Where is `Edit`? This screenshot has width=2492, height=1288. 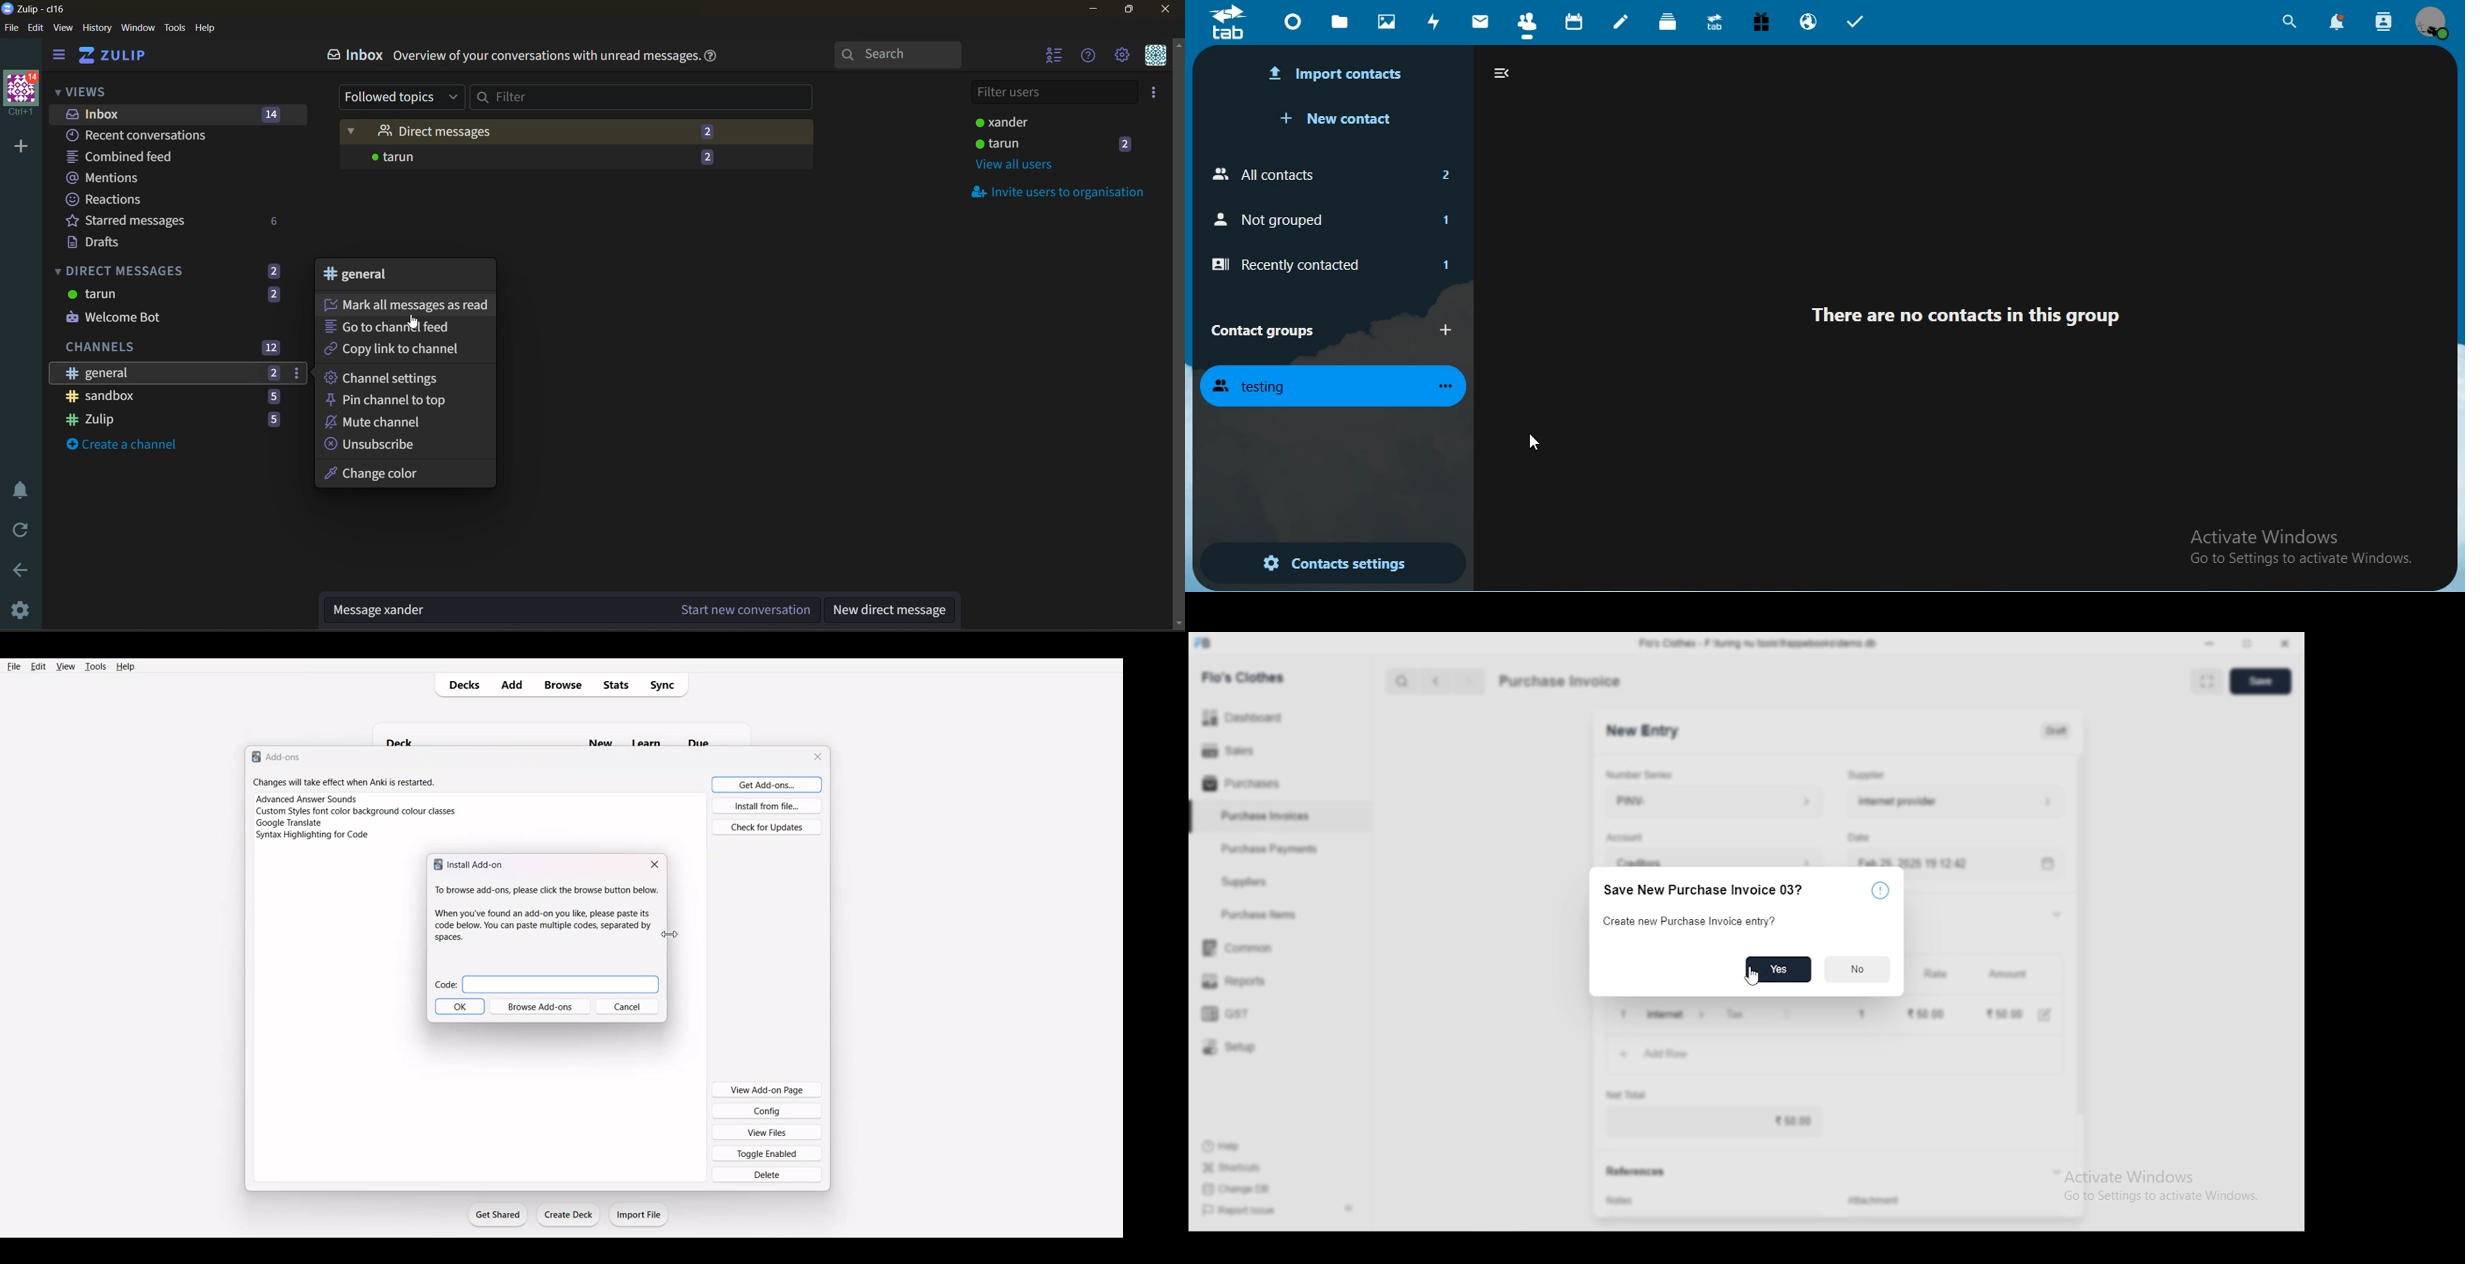 Edit is located at coordinates (38, 666).